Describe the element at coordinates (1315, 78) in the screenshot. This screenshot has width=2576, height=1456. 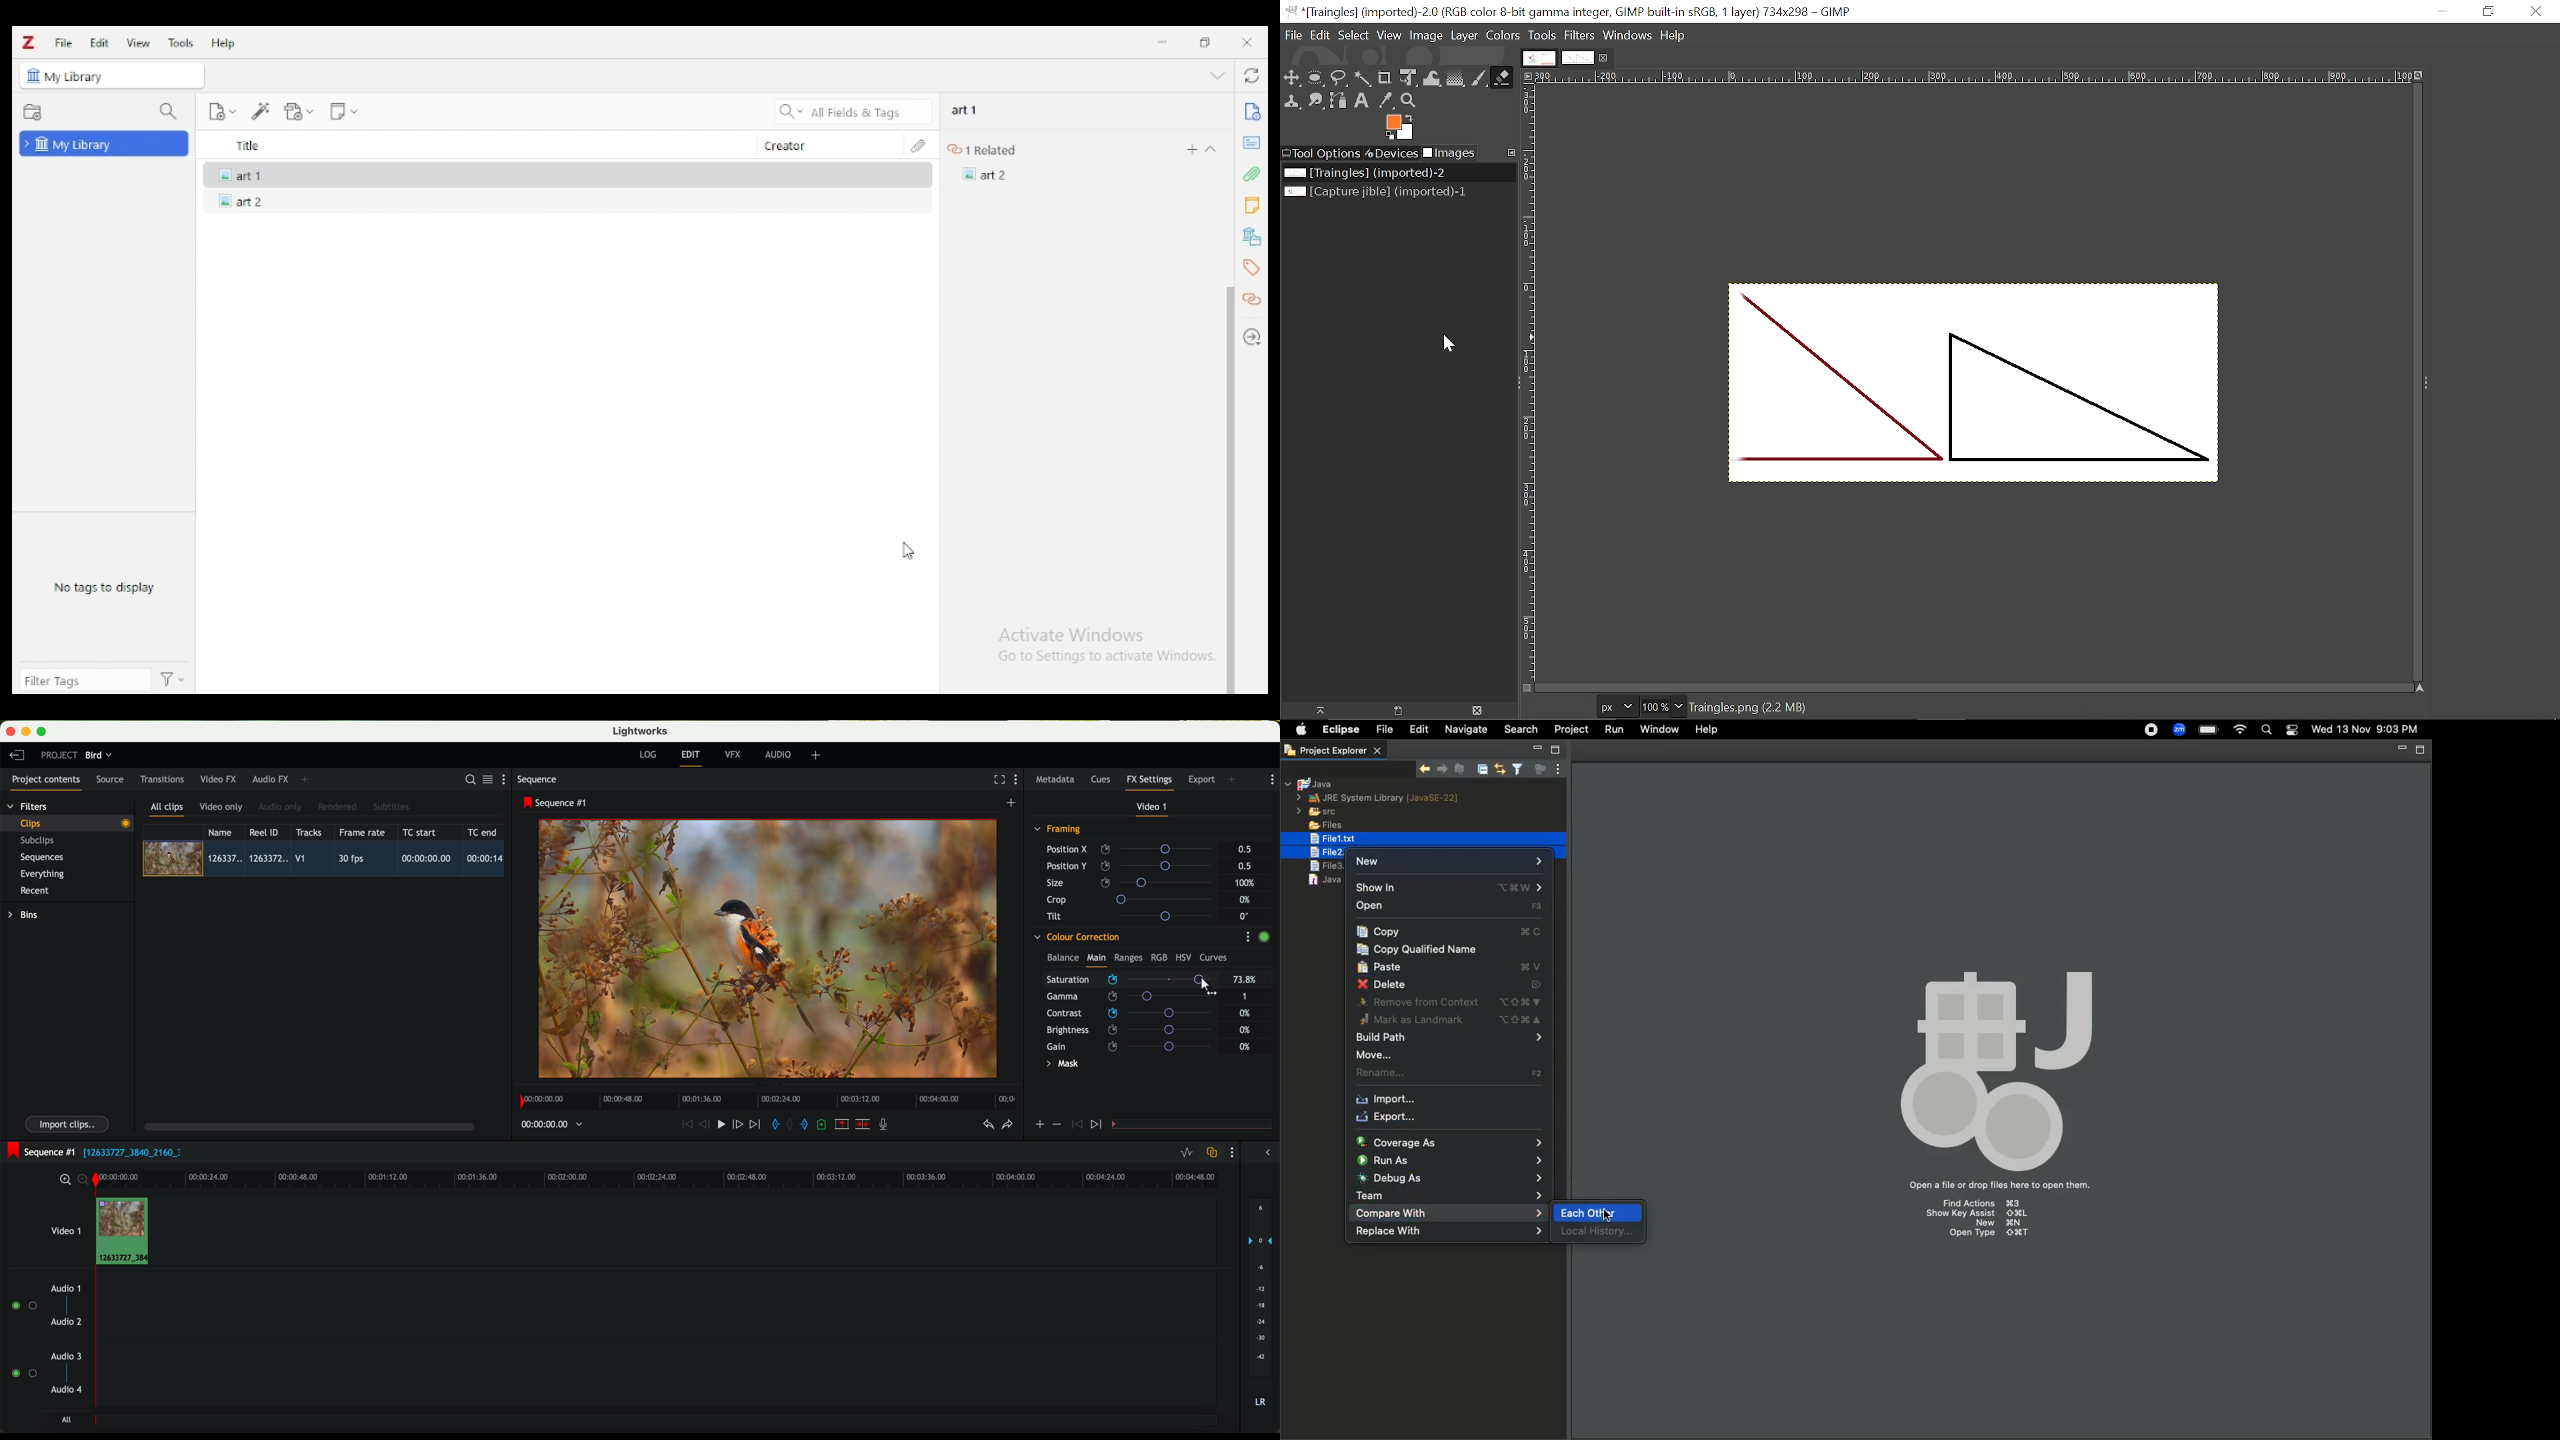
I see `Ellipse select tool` at that location.